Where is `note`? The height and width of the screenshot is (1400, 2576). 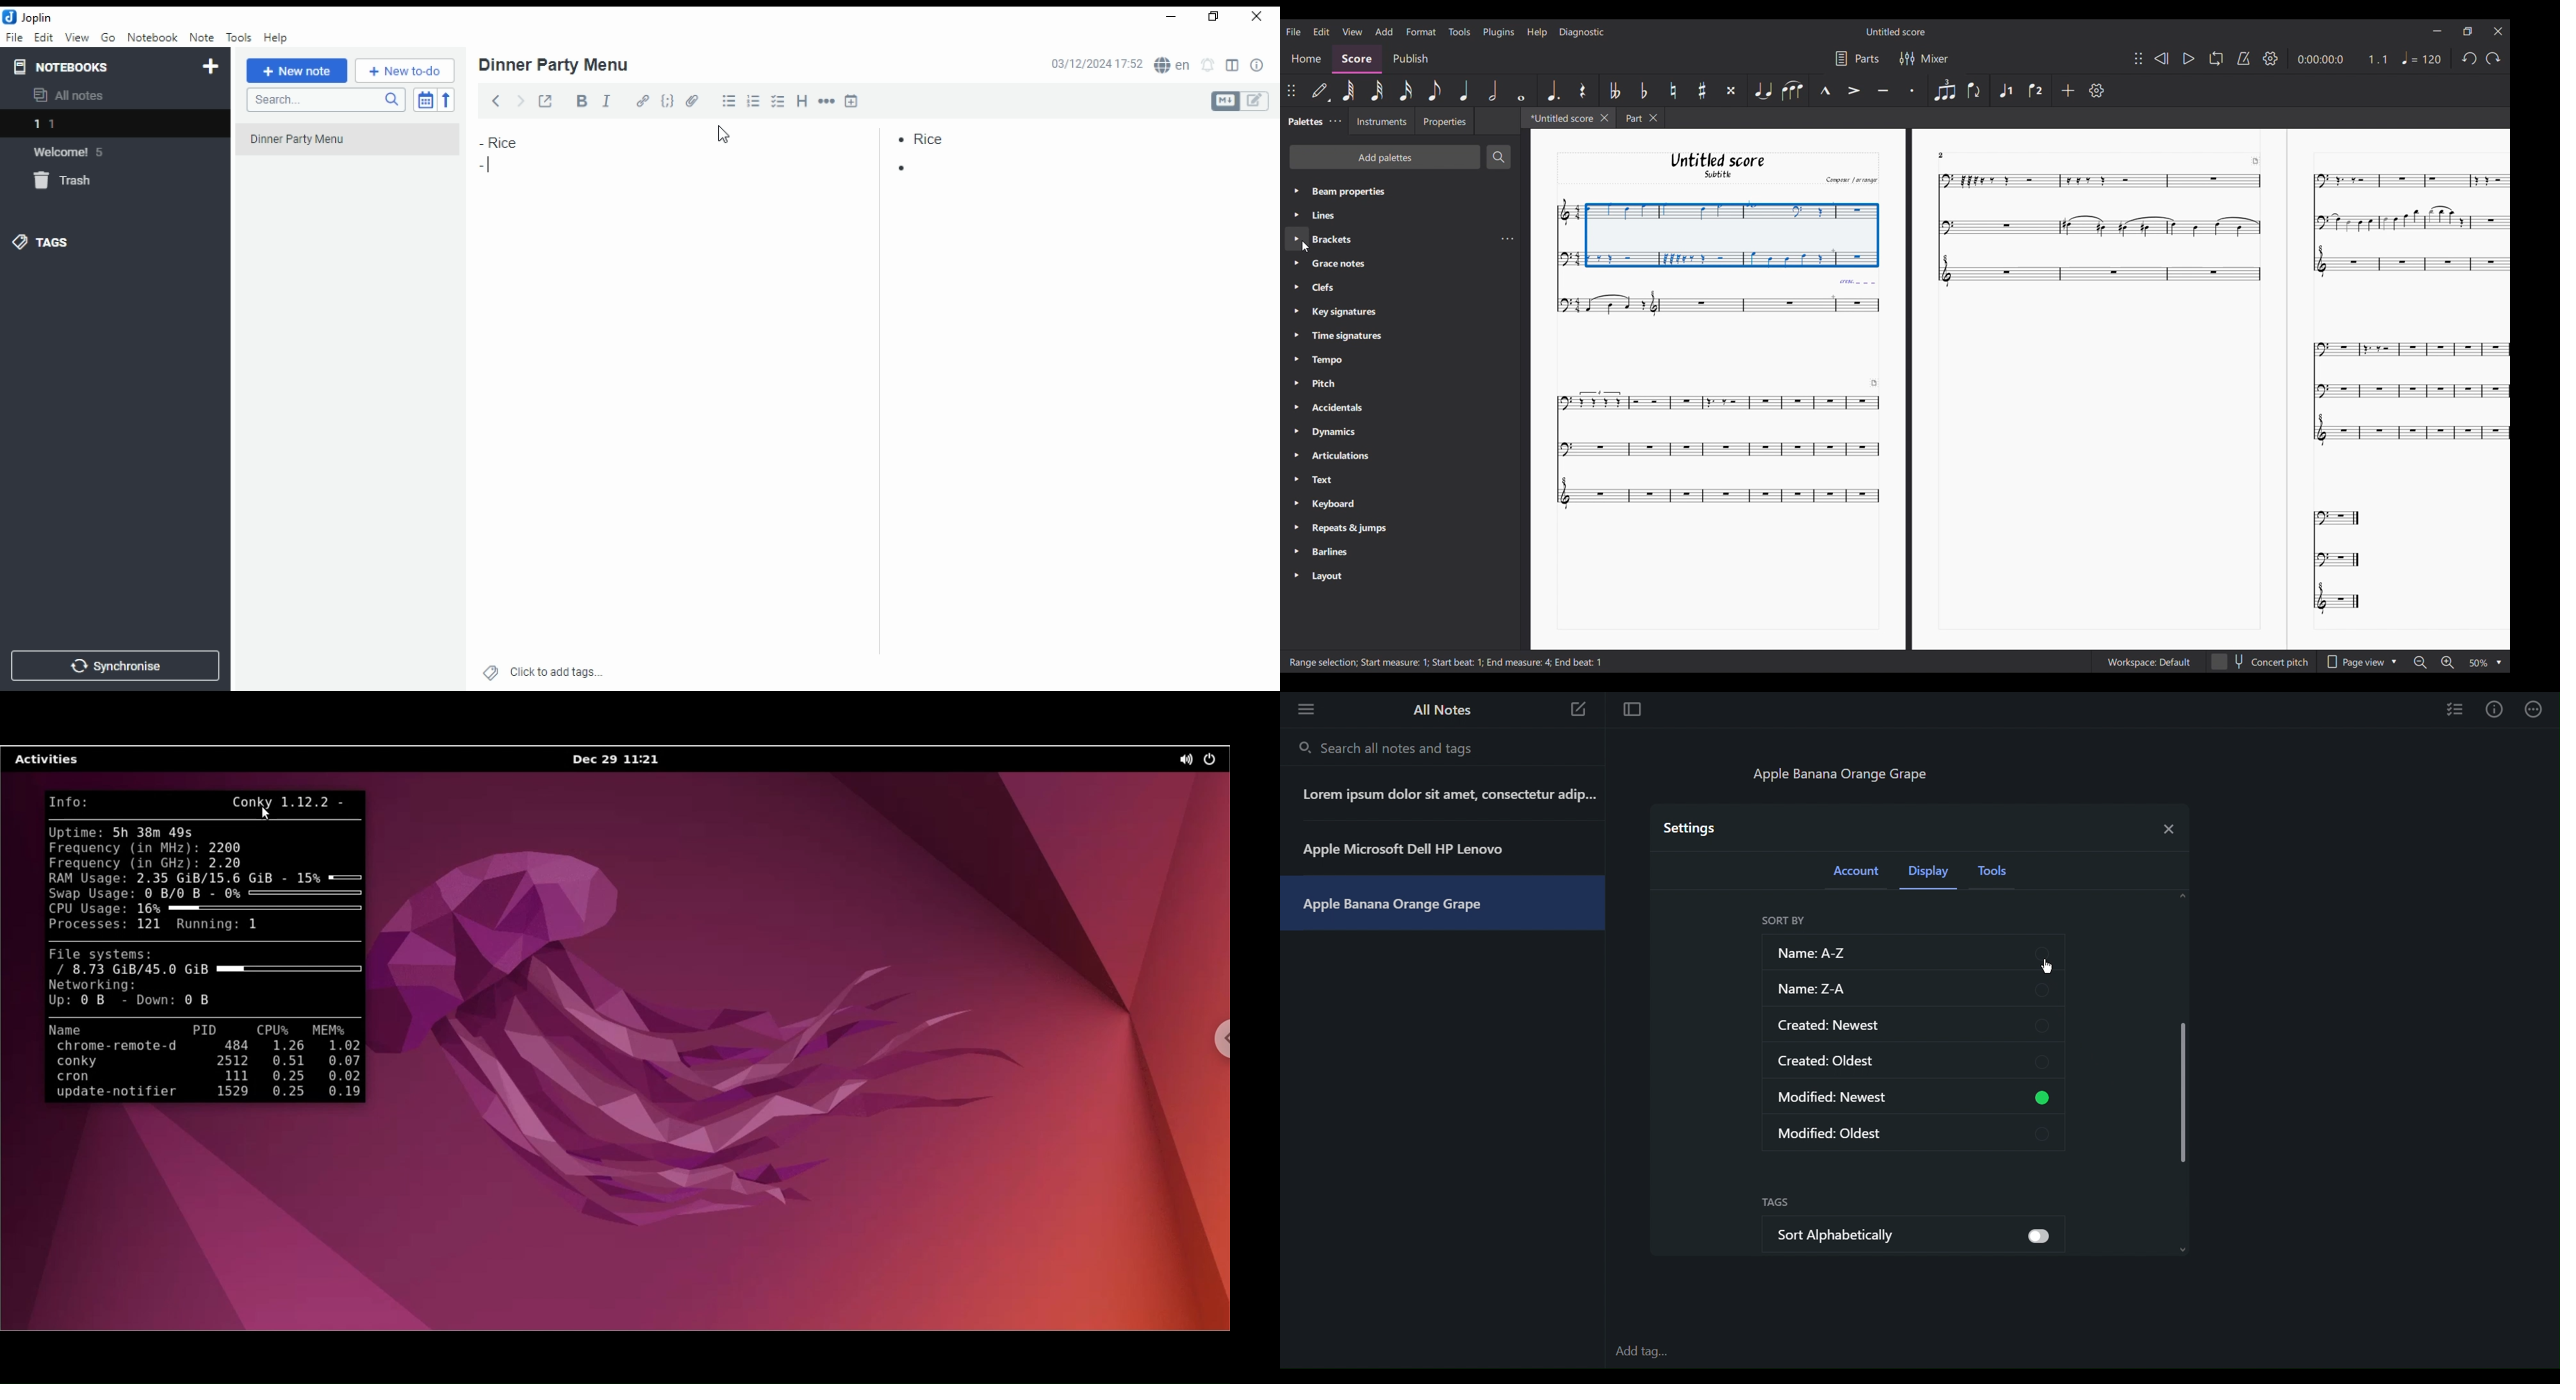
note is located at coordinates (200, 38).